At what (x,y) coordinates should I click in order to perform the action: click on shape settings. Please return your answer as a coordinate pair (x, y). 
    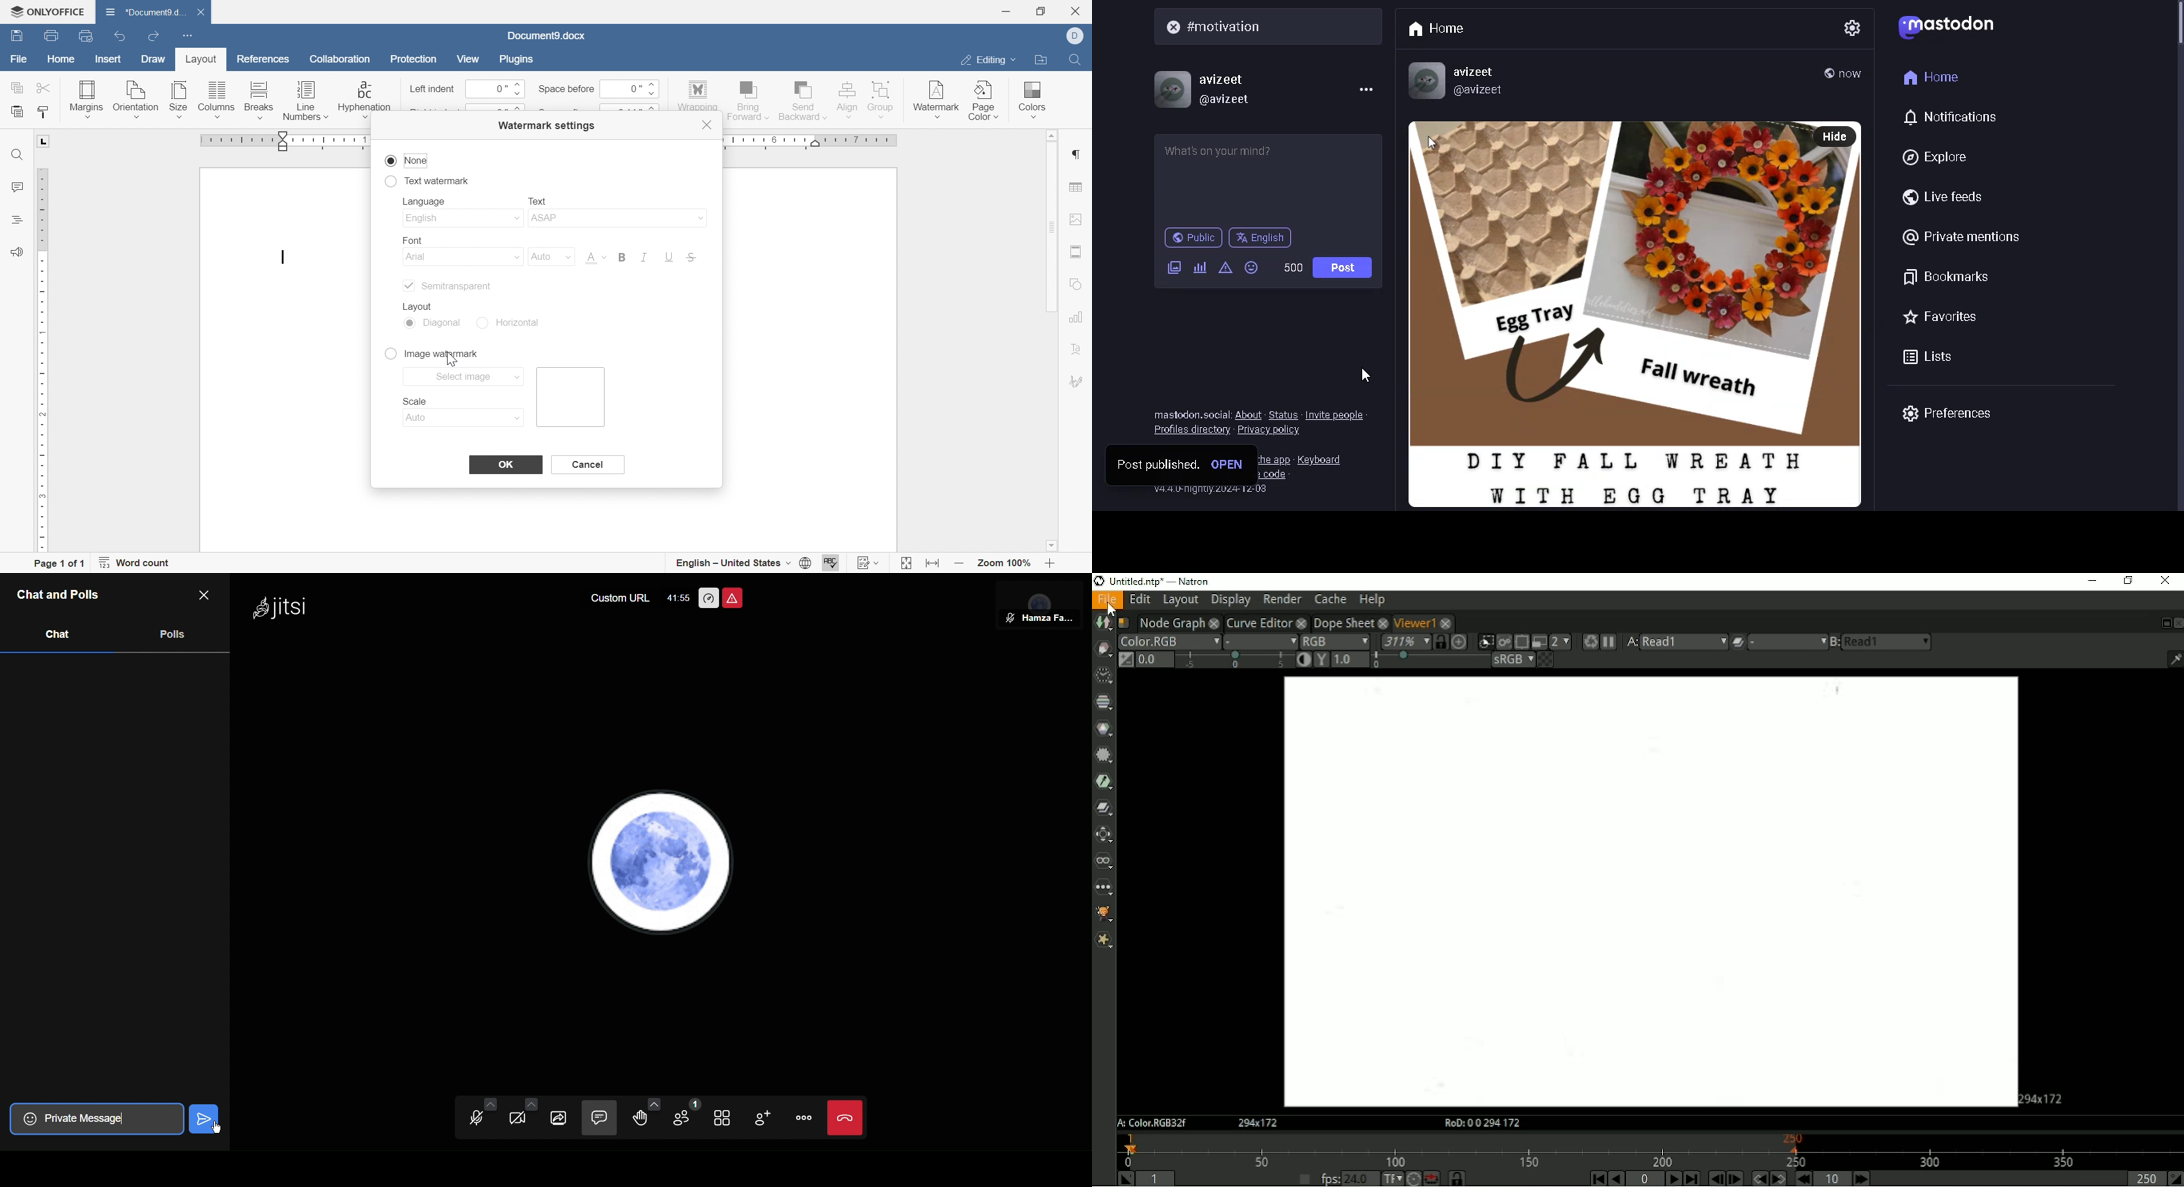
    Looking at the image, I should click on (1077, 286).